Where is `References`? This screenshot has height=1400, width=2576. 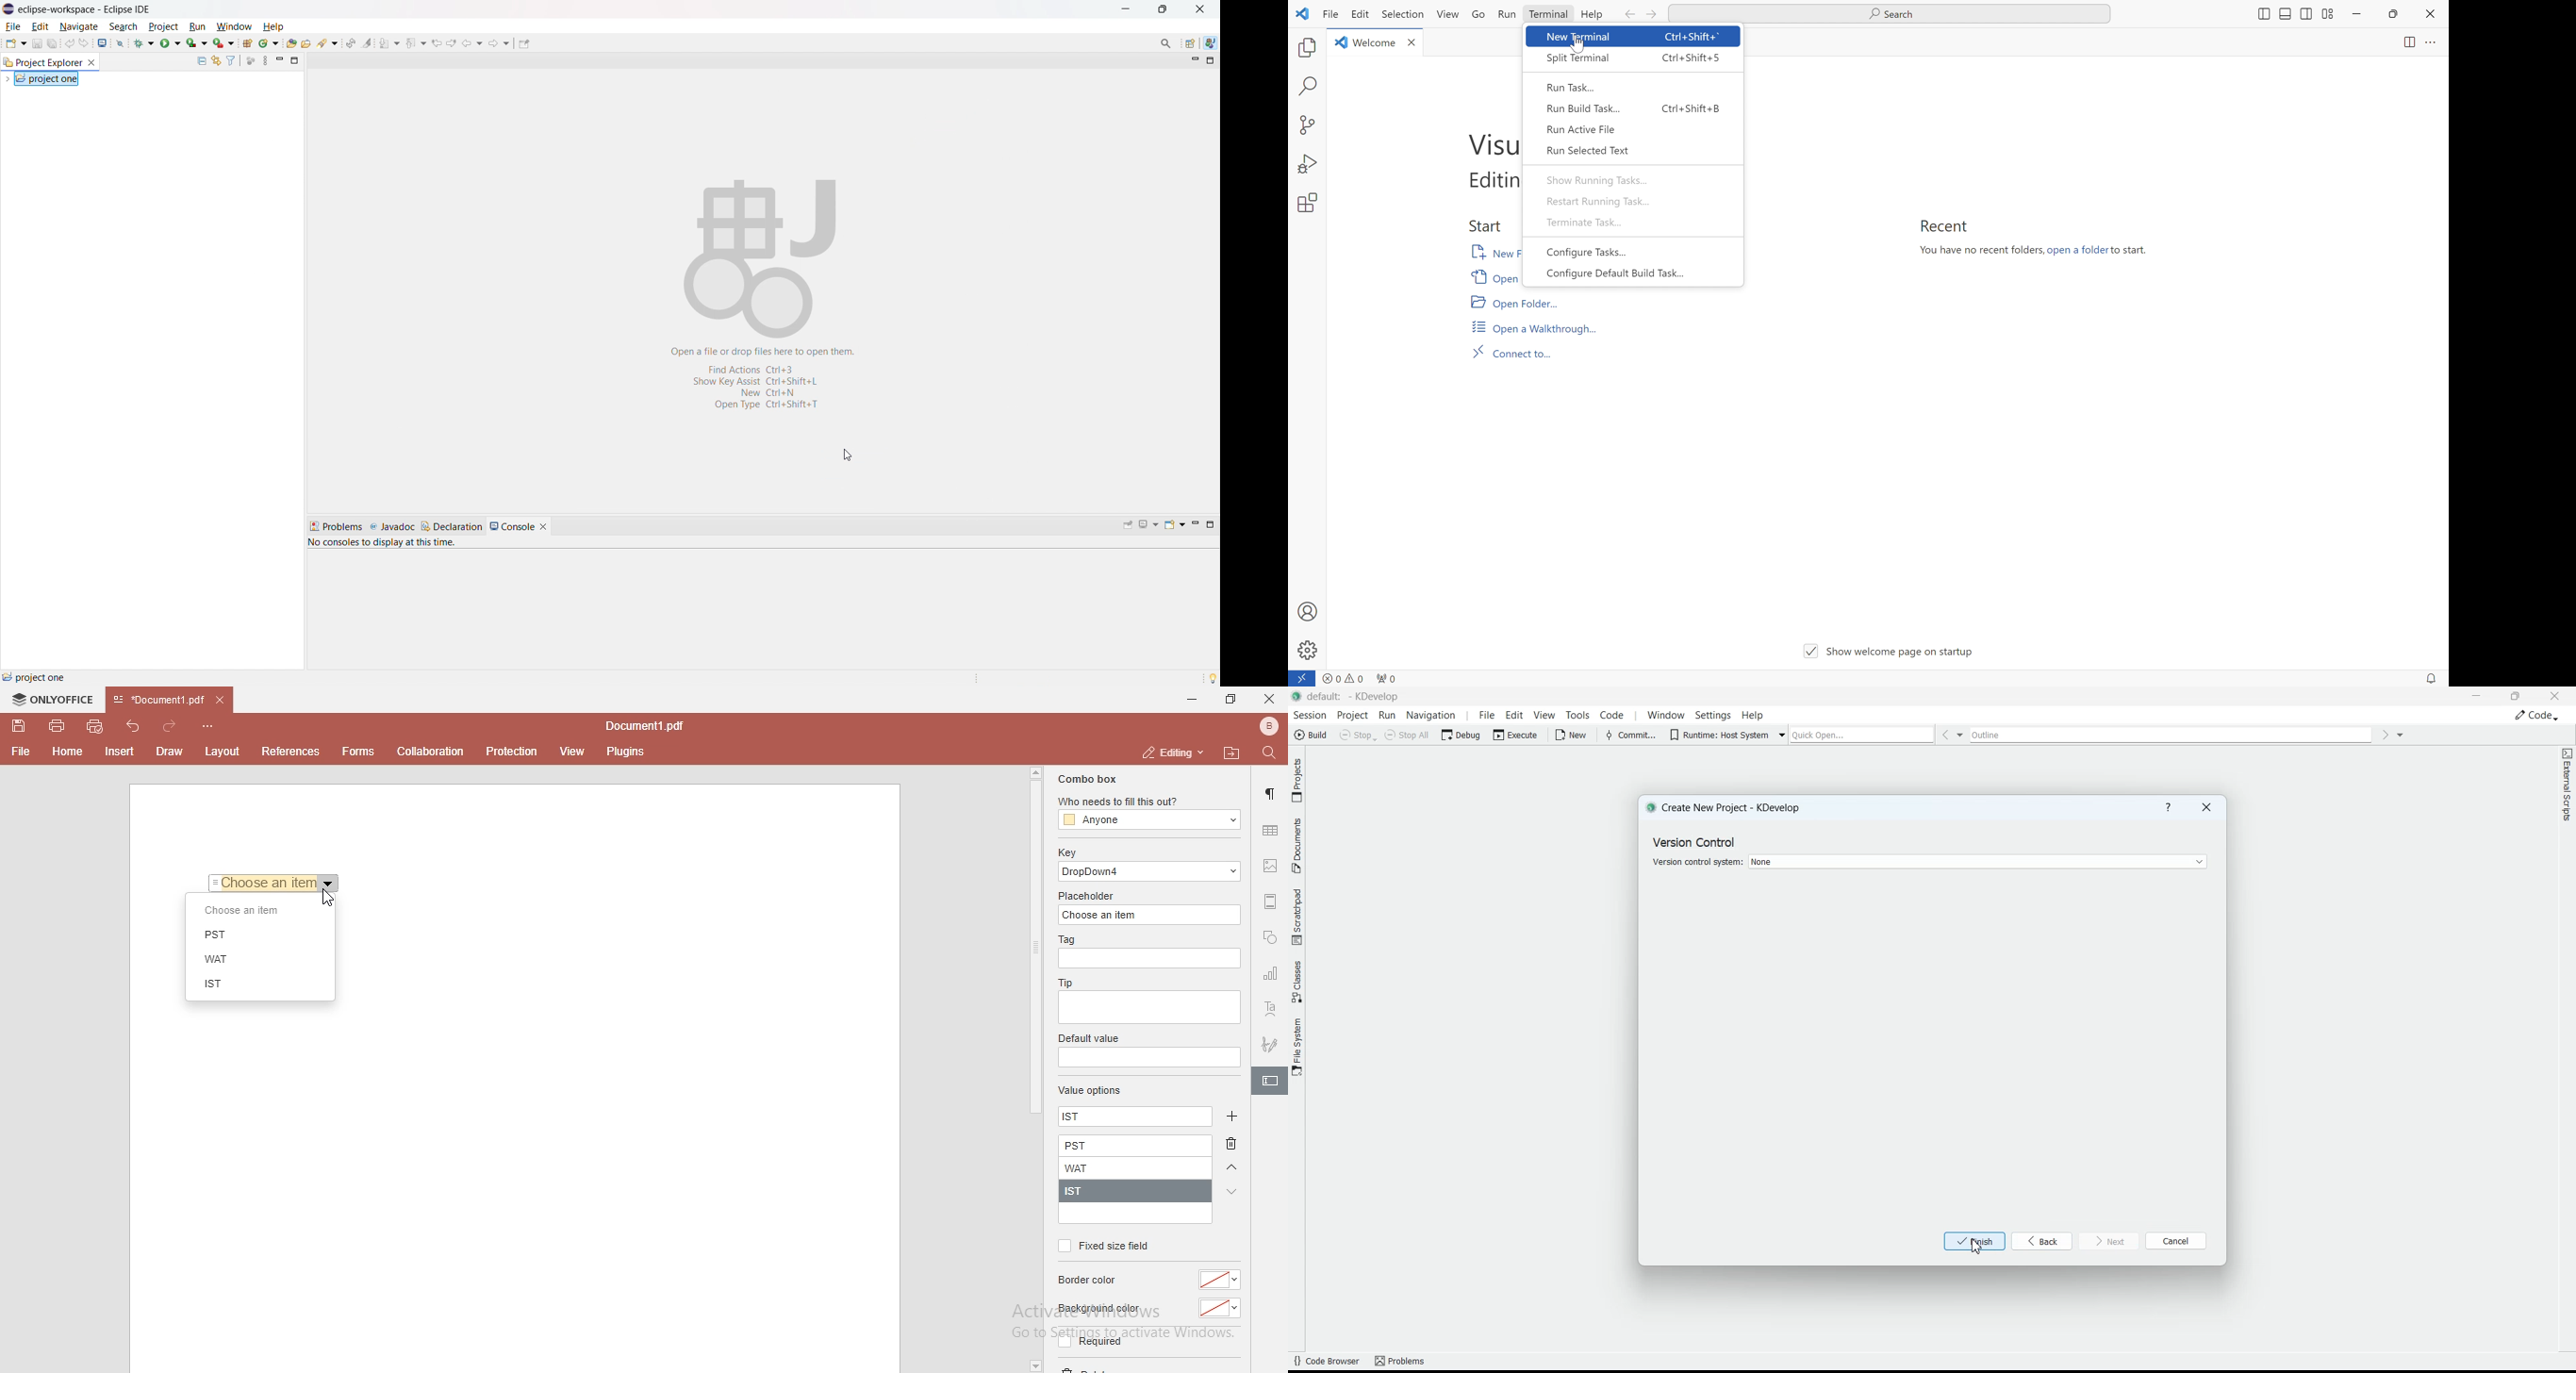 References is located at coordinates (289, 752).